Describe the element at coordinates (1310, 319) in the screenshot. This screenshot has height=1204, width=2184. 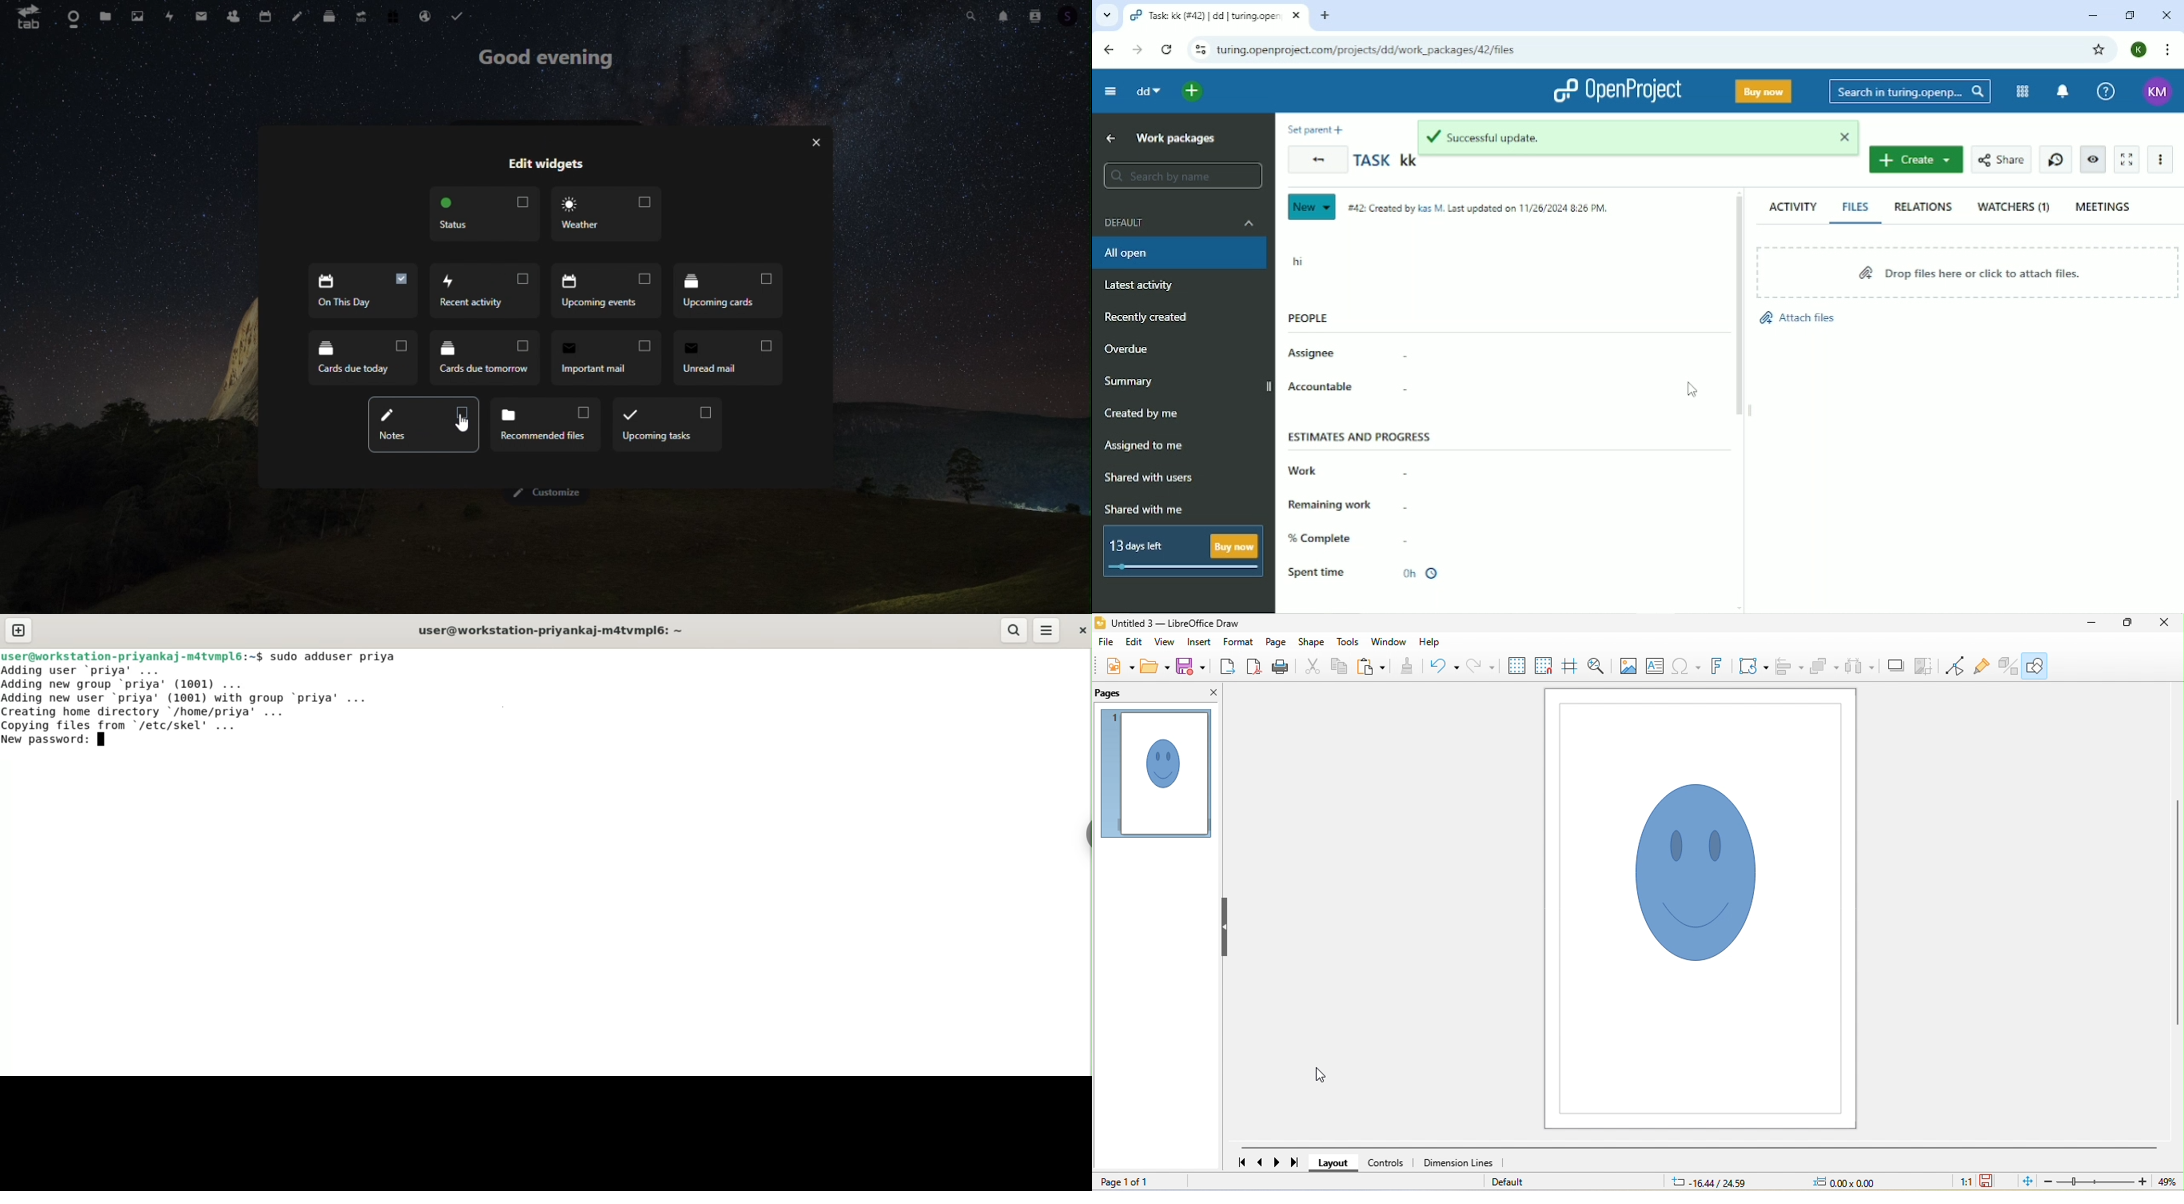
I see `People` at that location.